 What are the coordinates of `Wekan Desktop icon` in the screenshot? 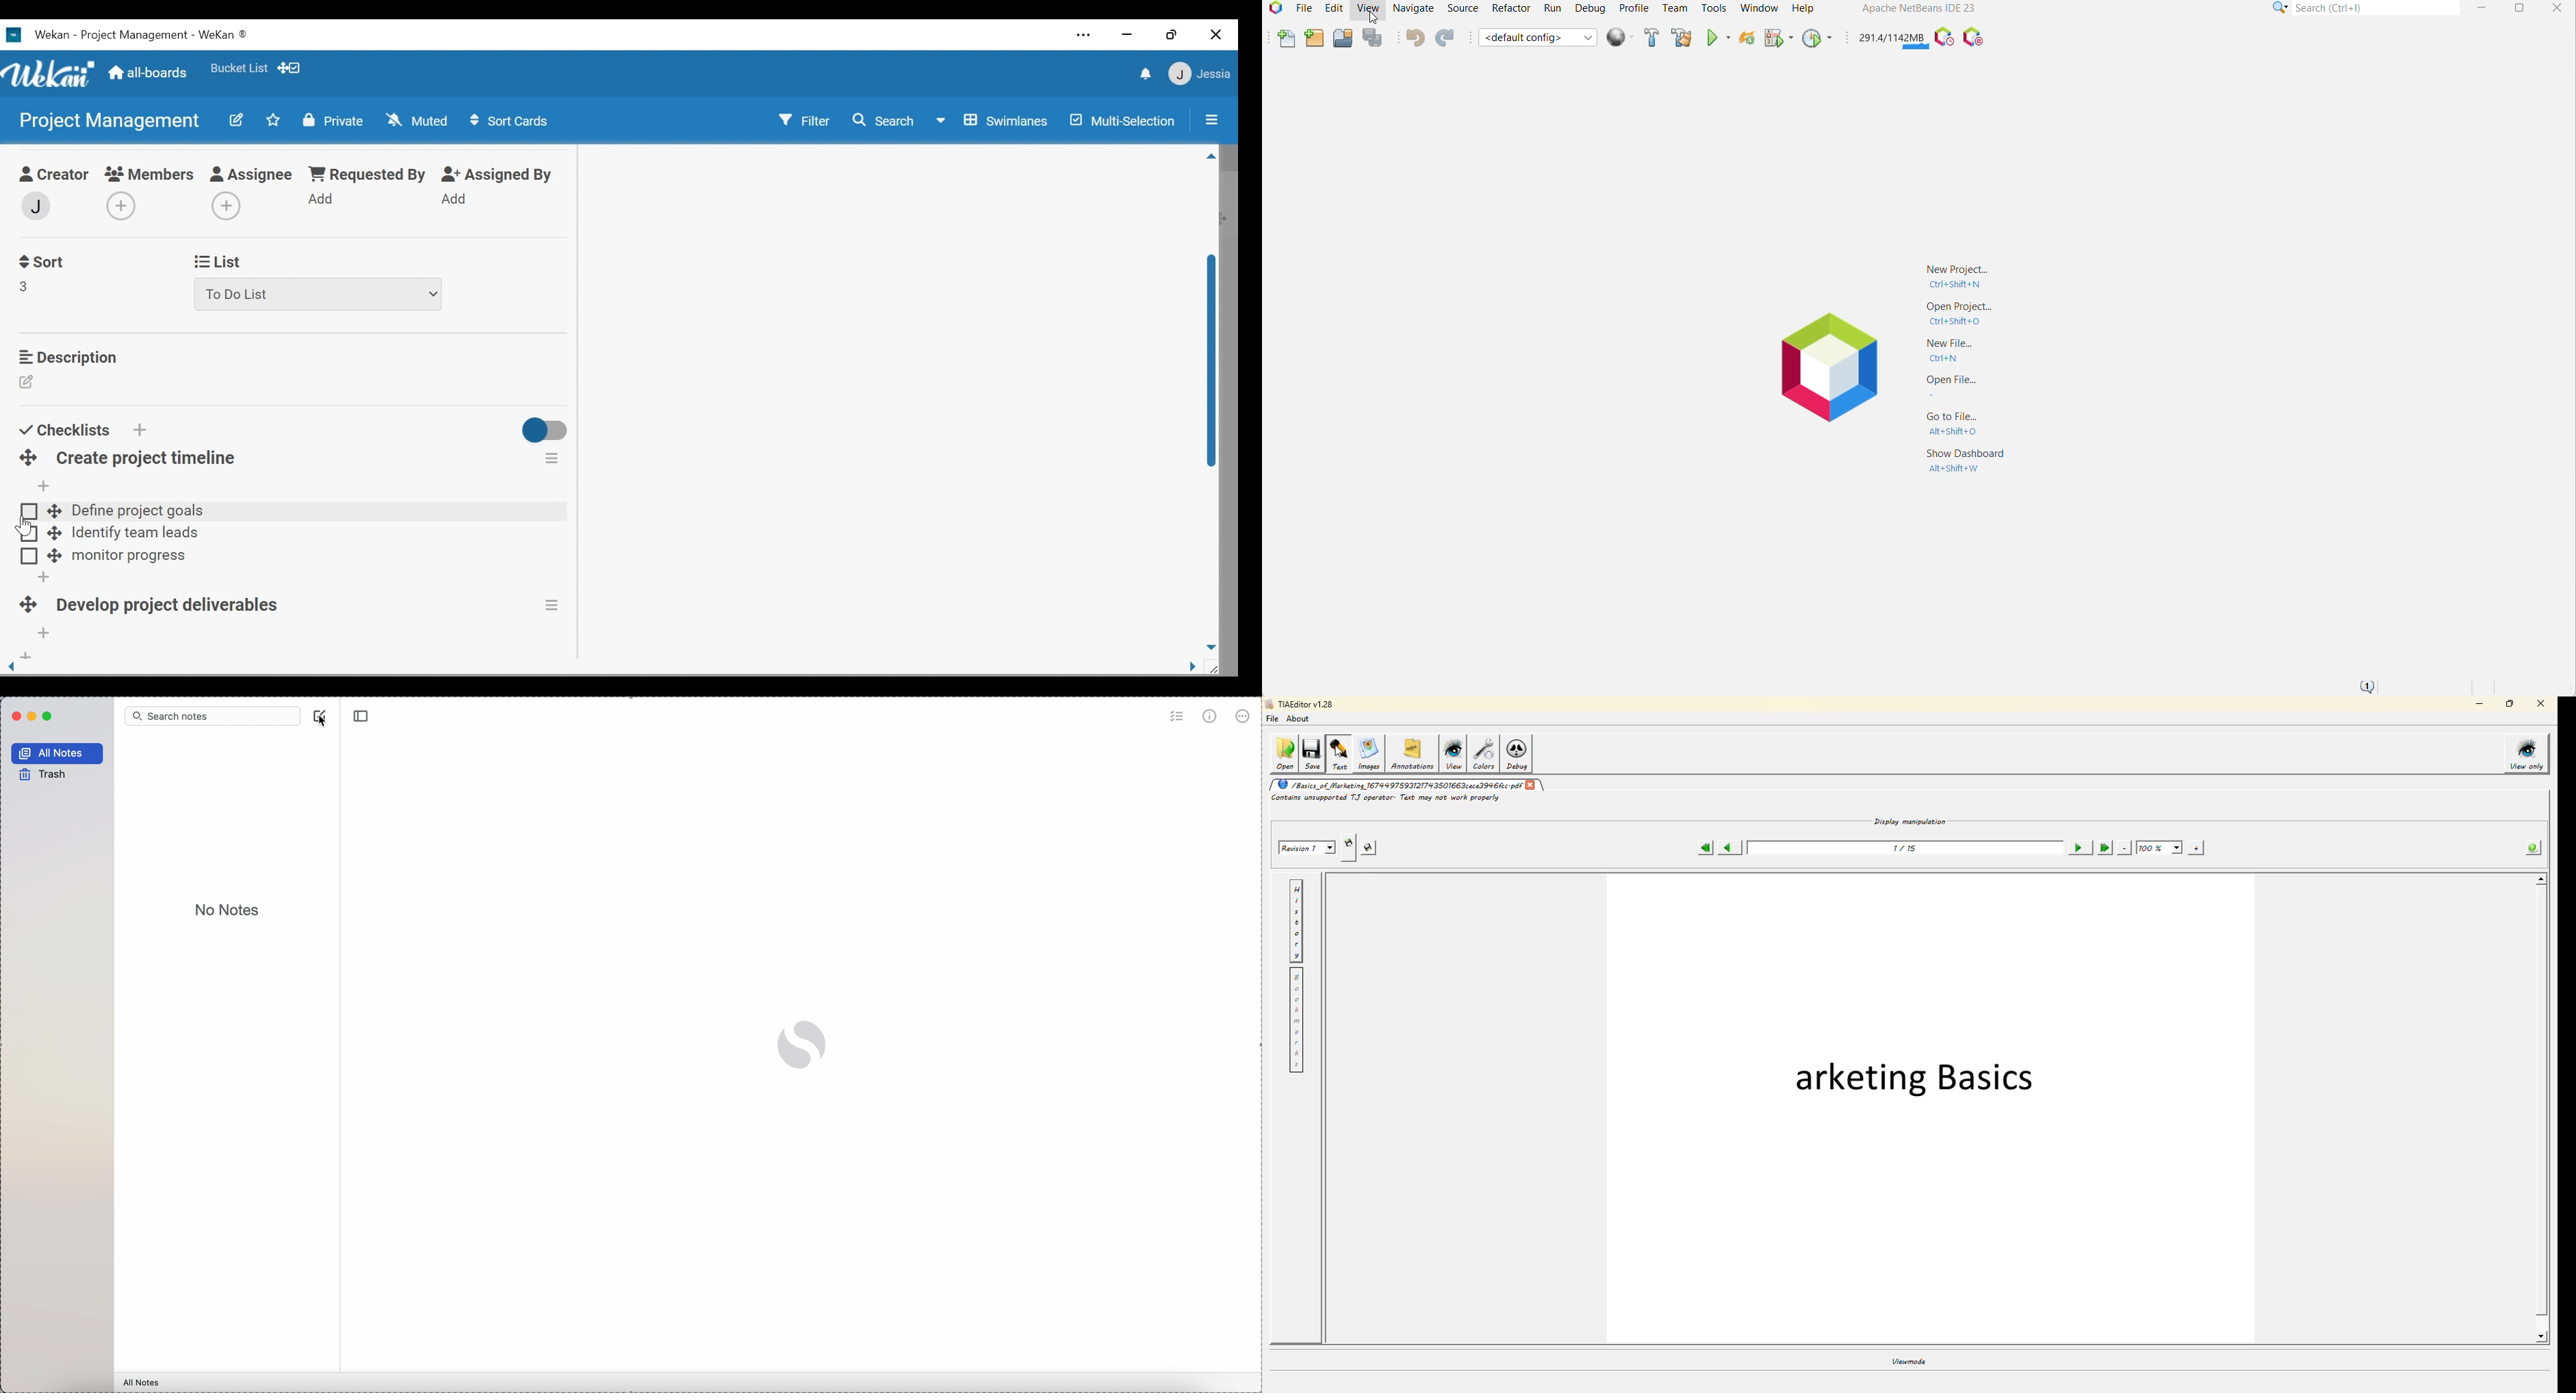 It's located at (137, 37).